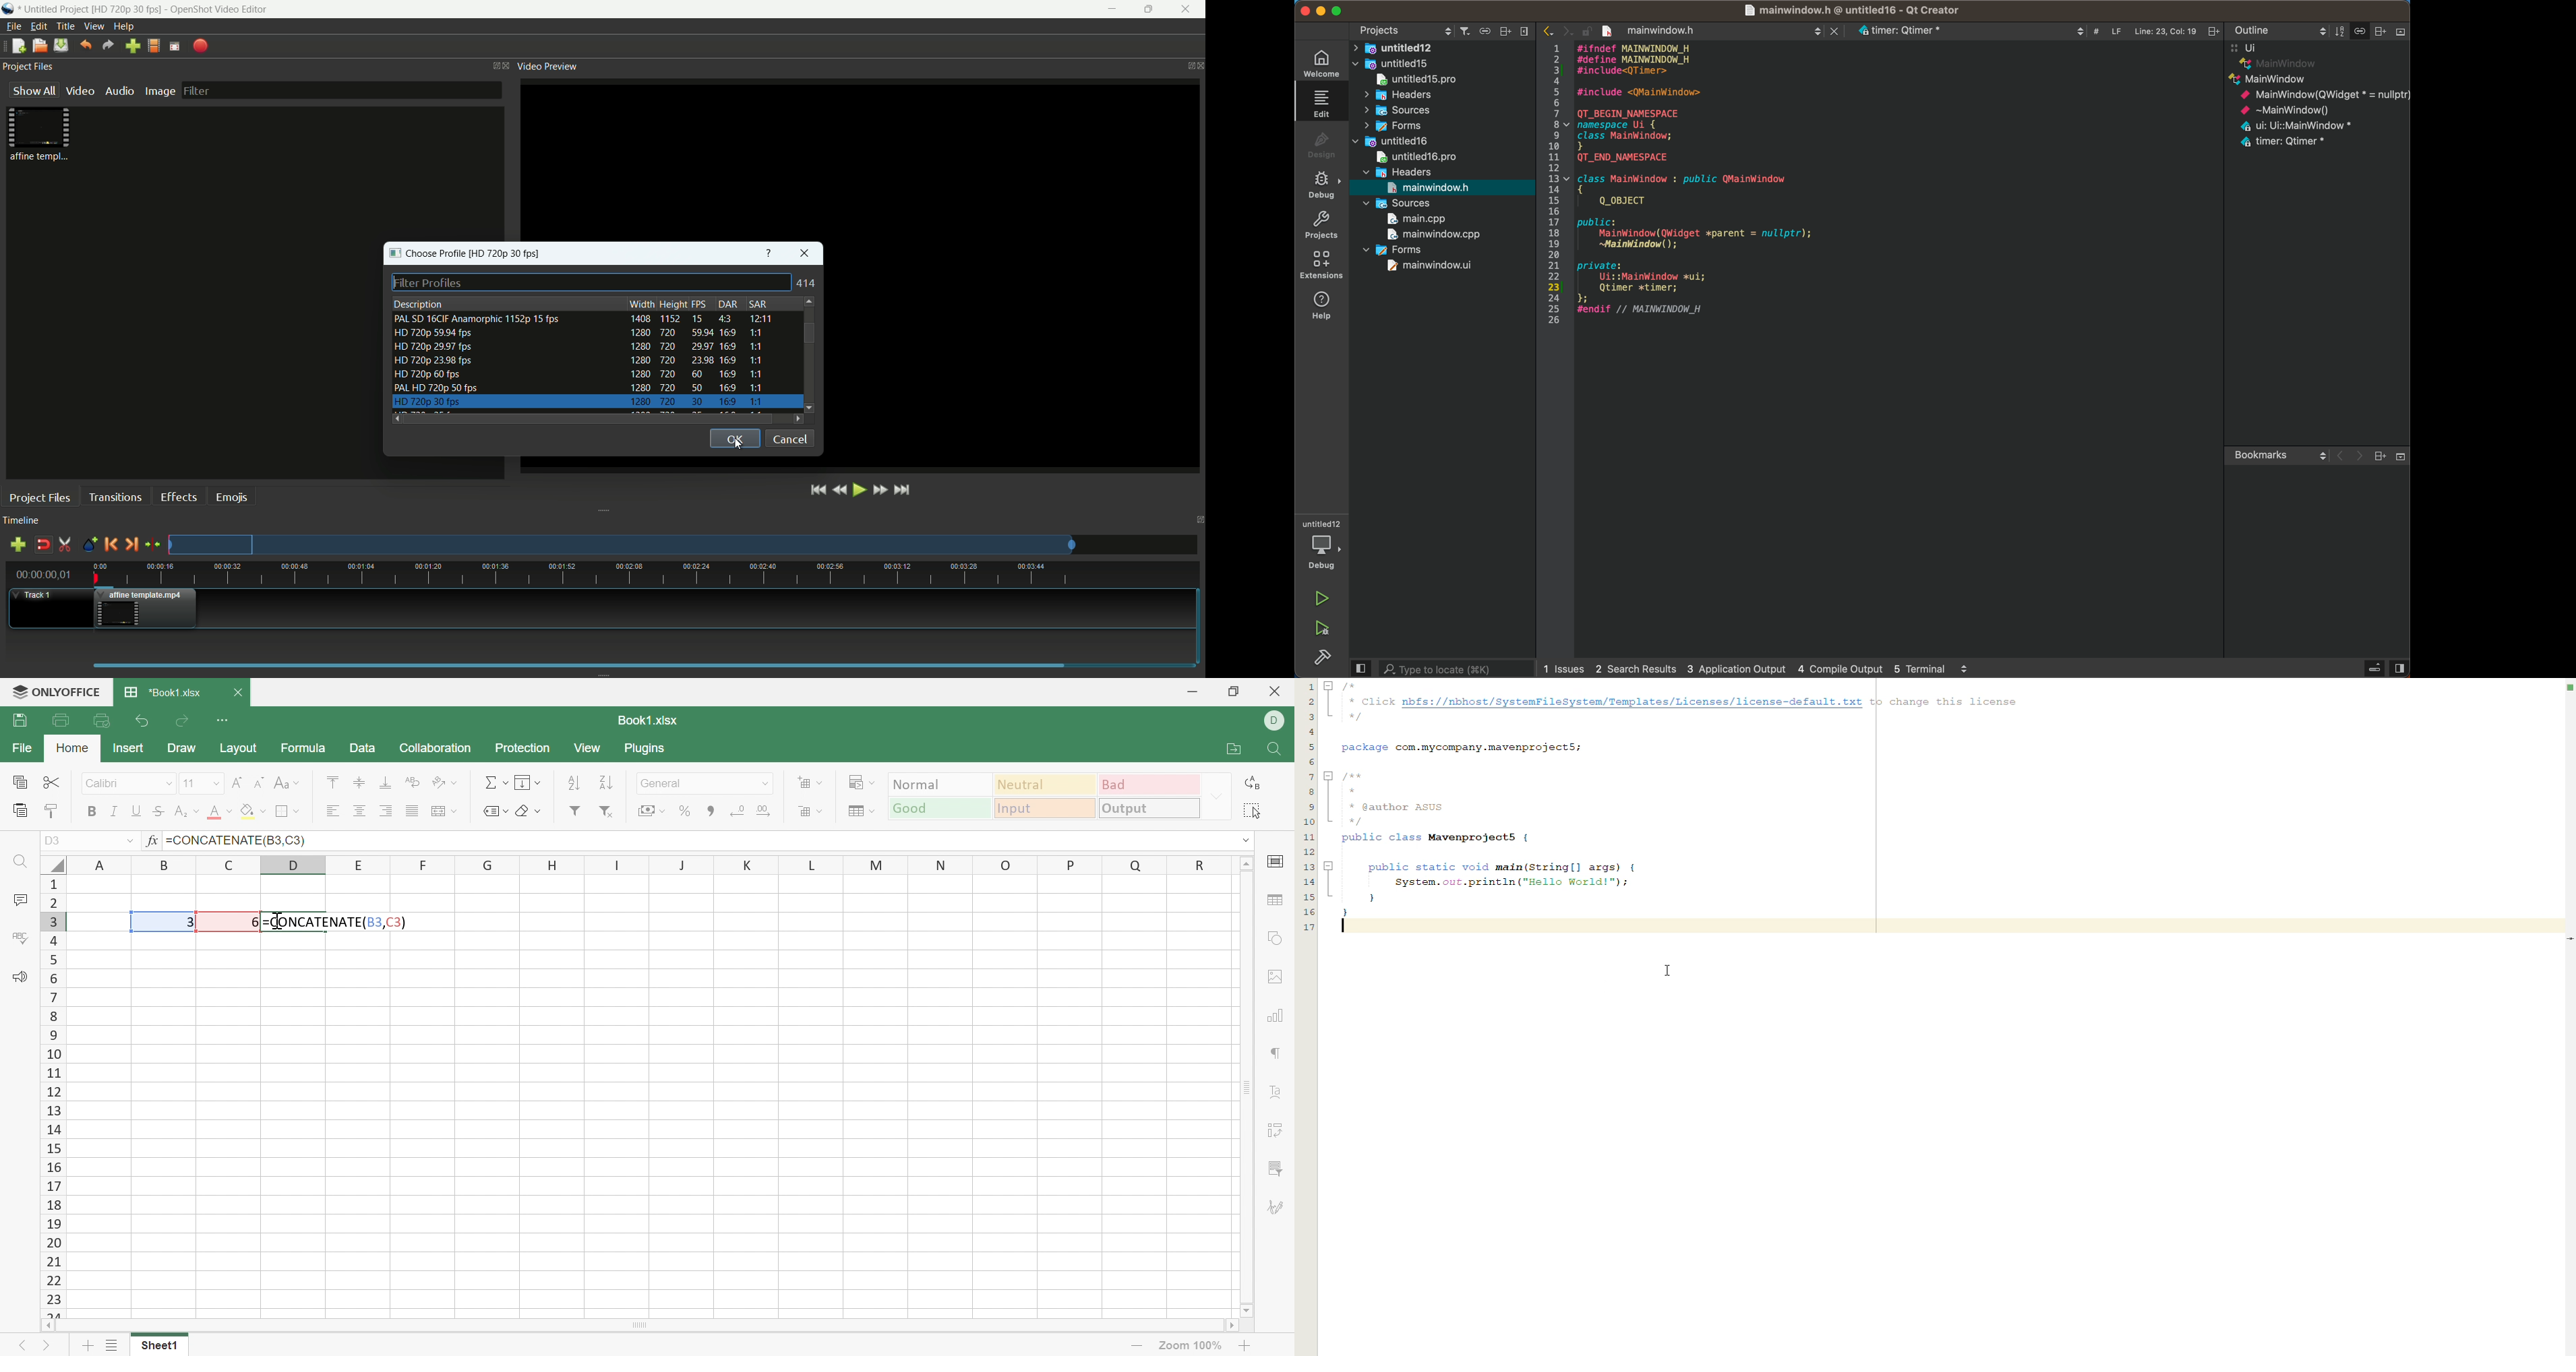  Describe the element at coordinates (507, 255) in the screenshot. I see `profile` at that location.